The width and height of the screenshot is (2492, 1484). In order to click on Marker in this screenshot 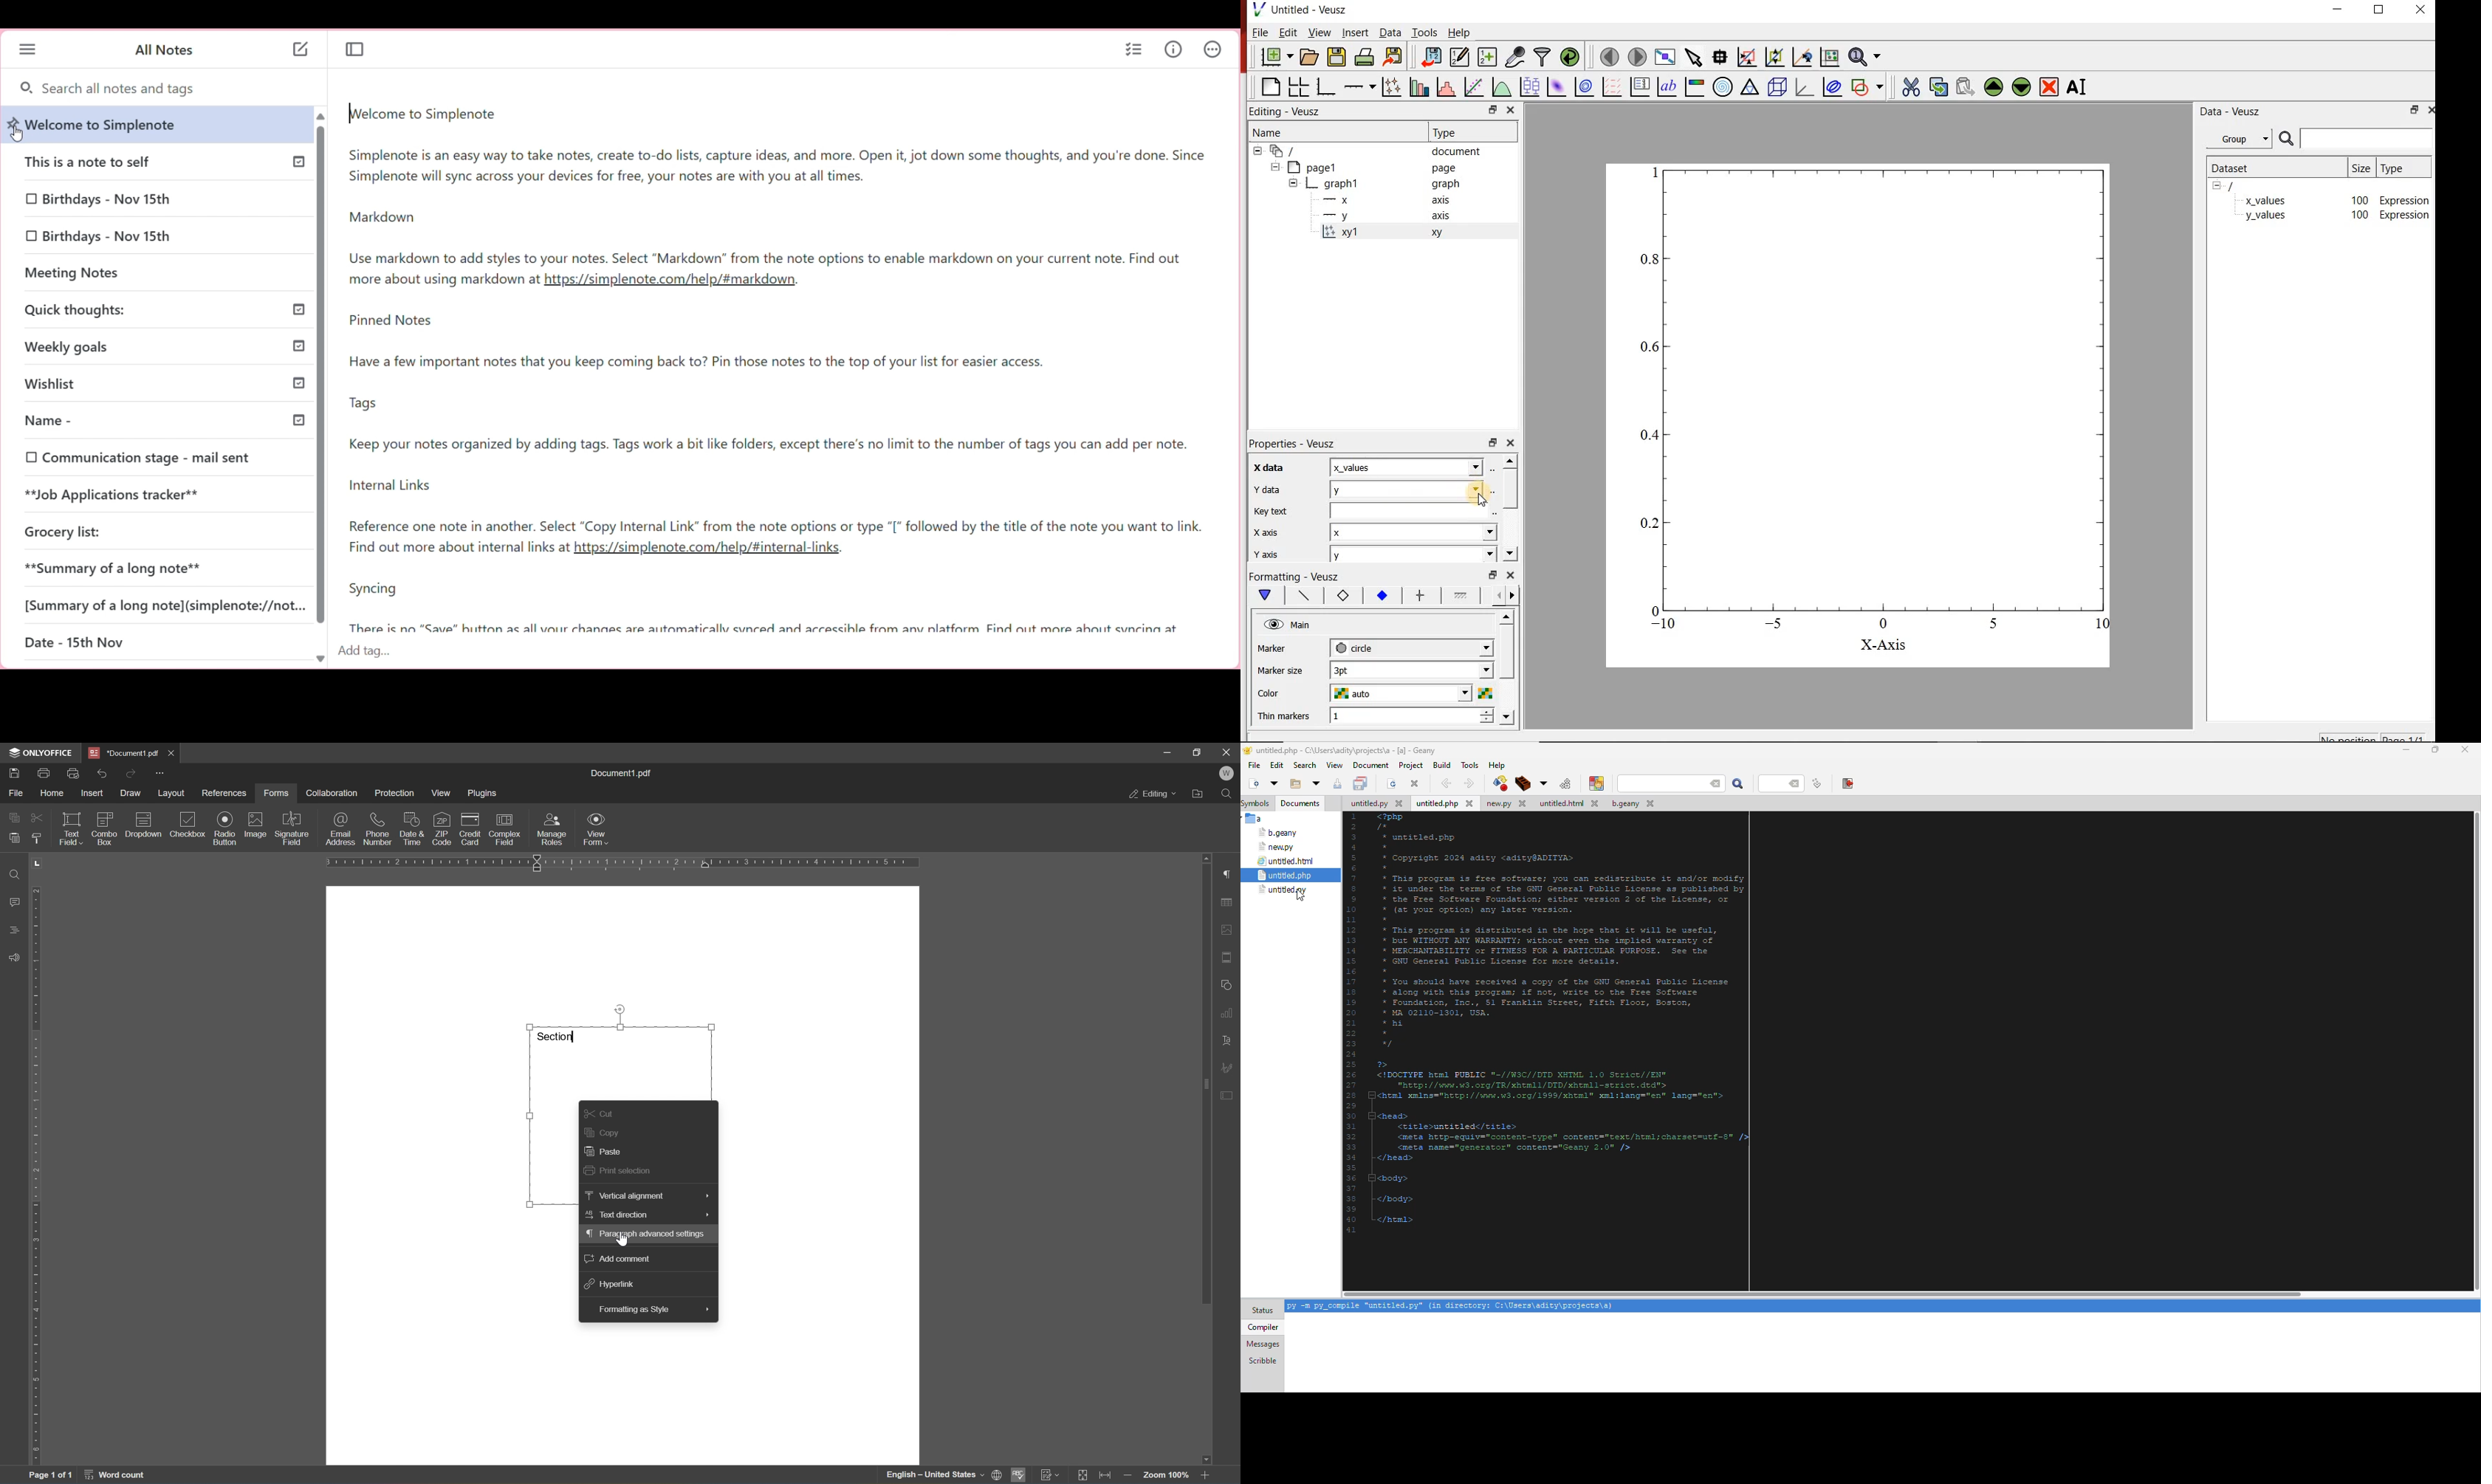, I will do `click(1272, 648)`.